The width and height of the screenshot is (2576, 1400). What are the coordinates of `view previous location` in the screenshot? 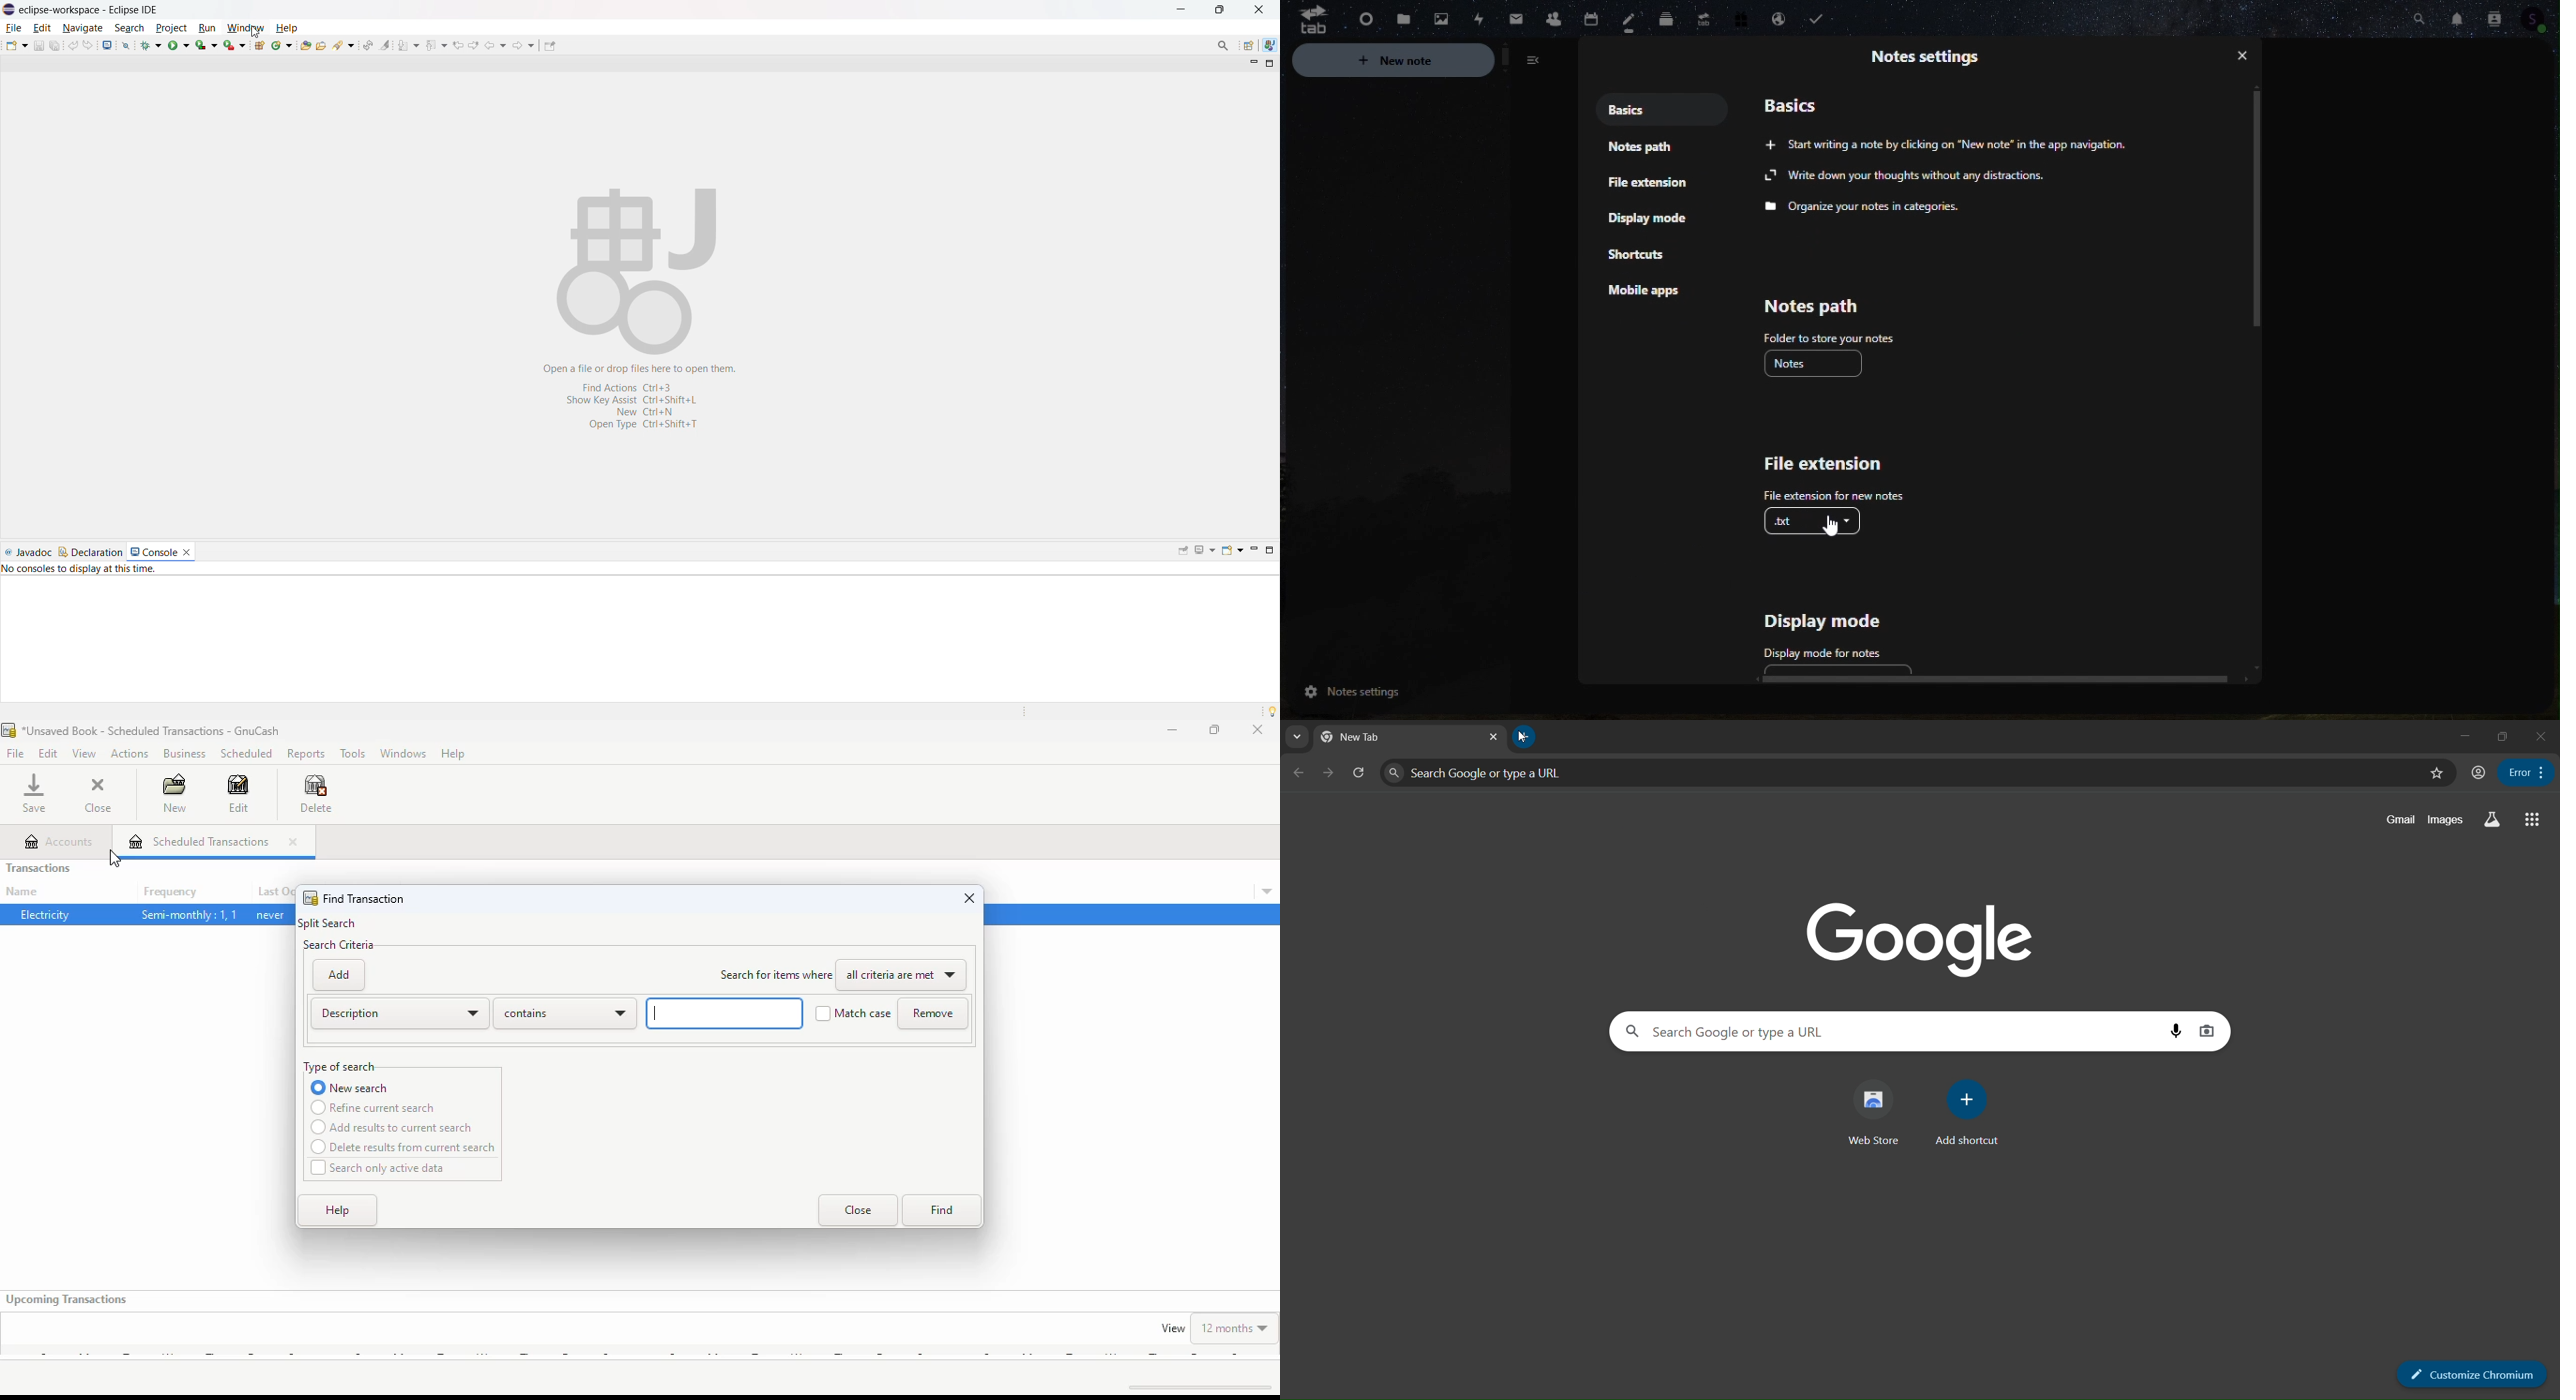 It's located at (457, 45).